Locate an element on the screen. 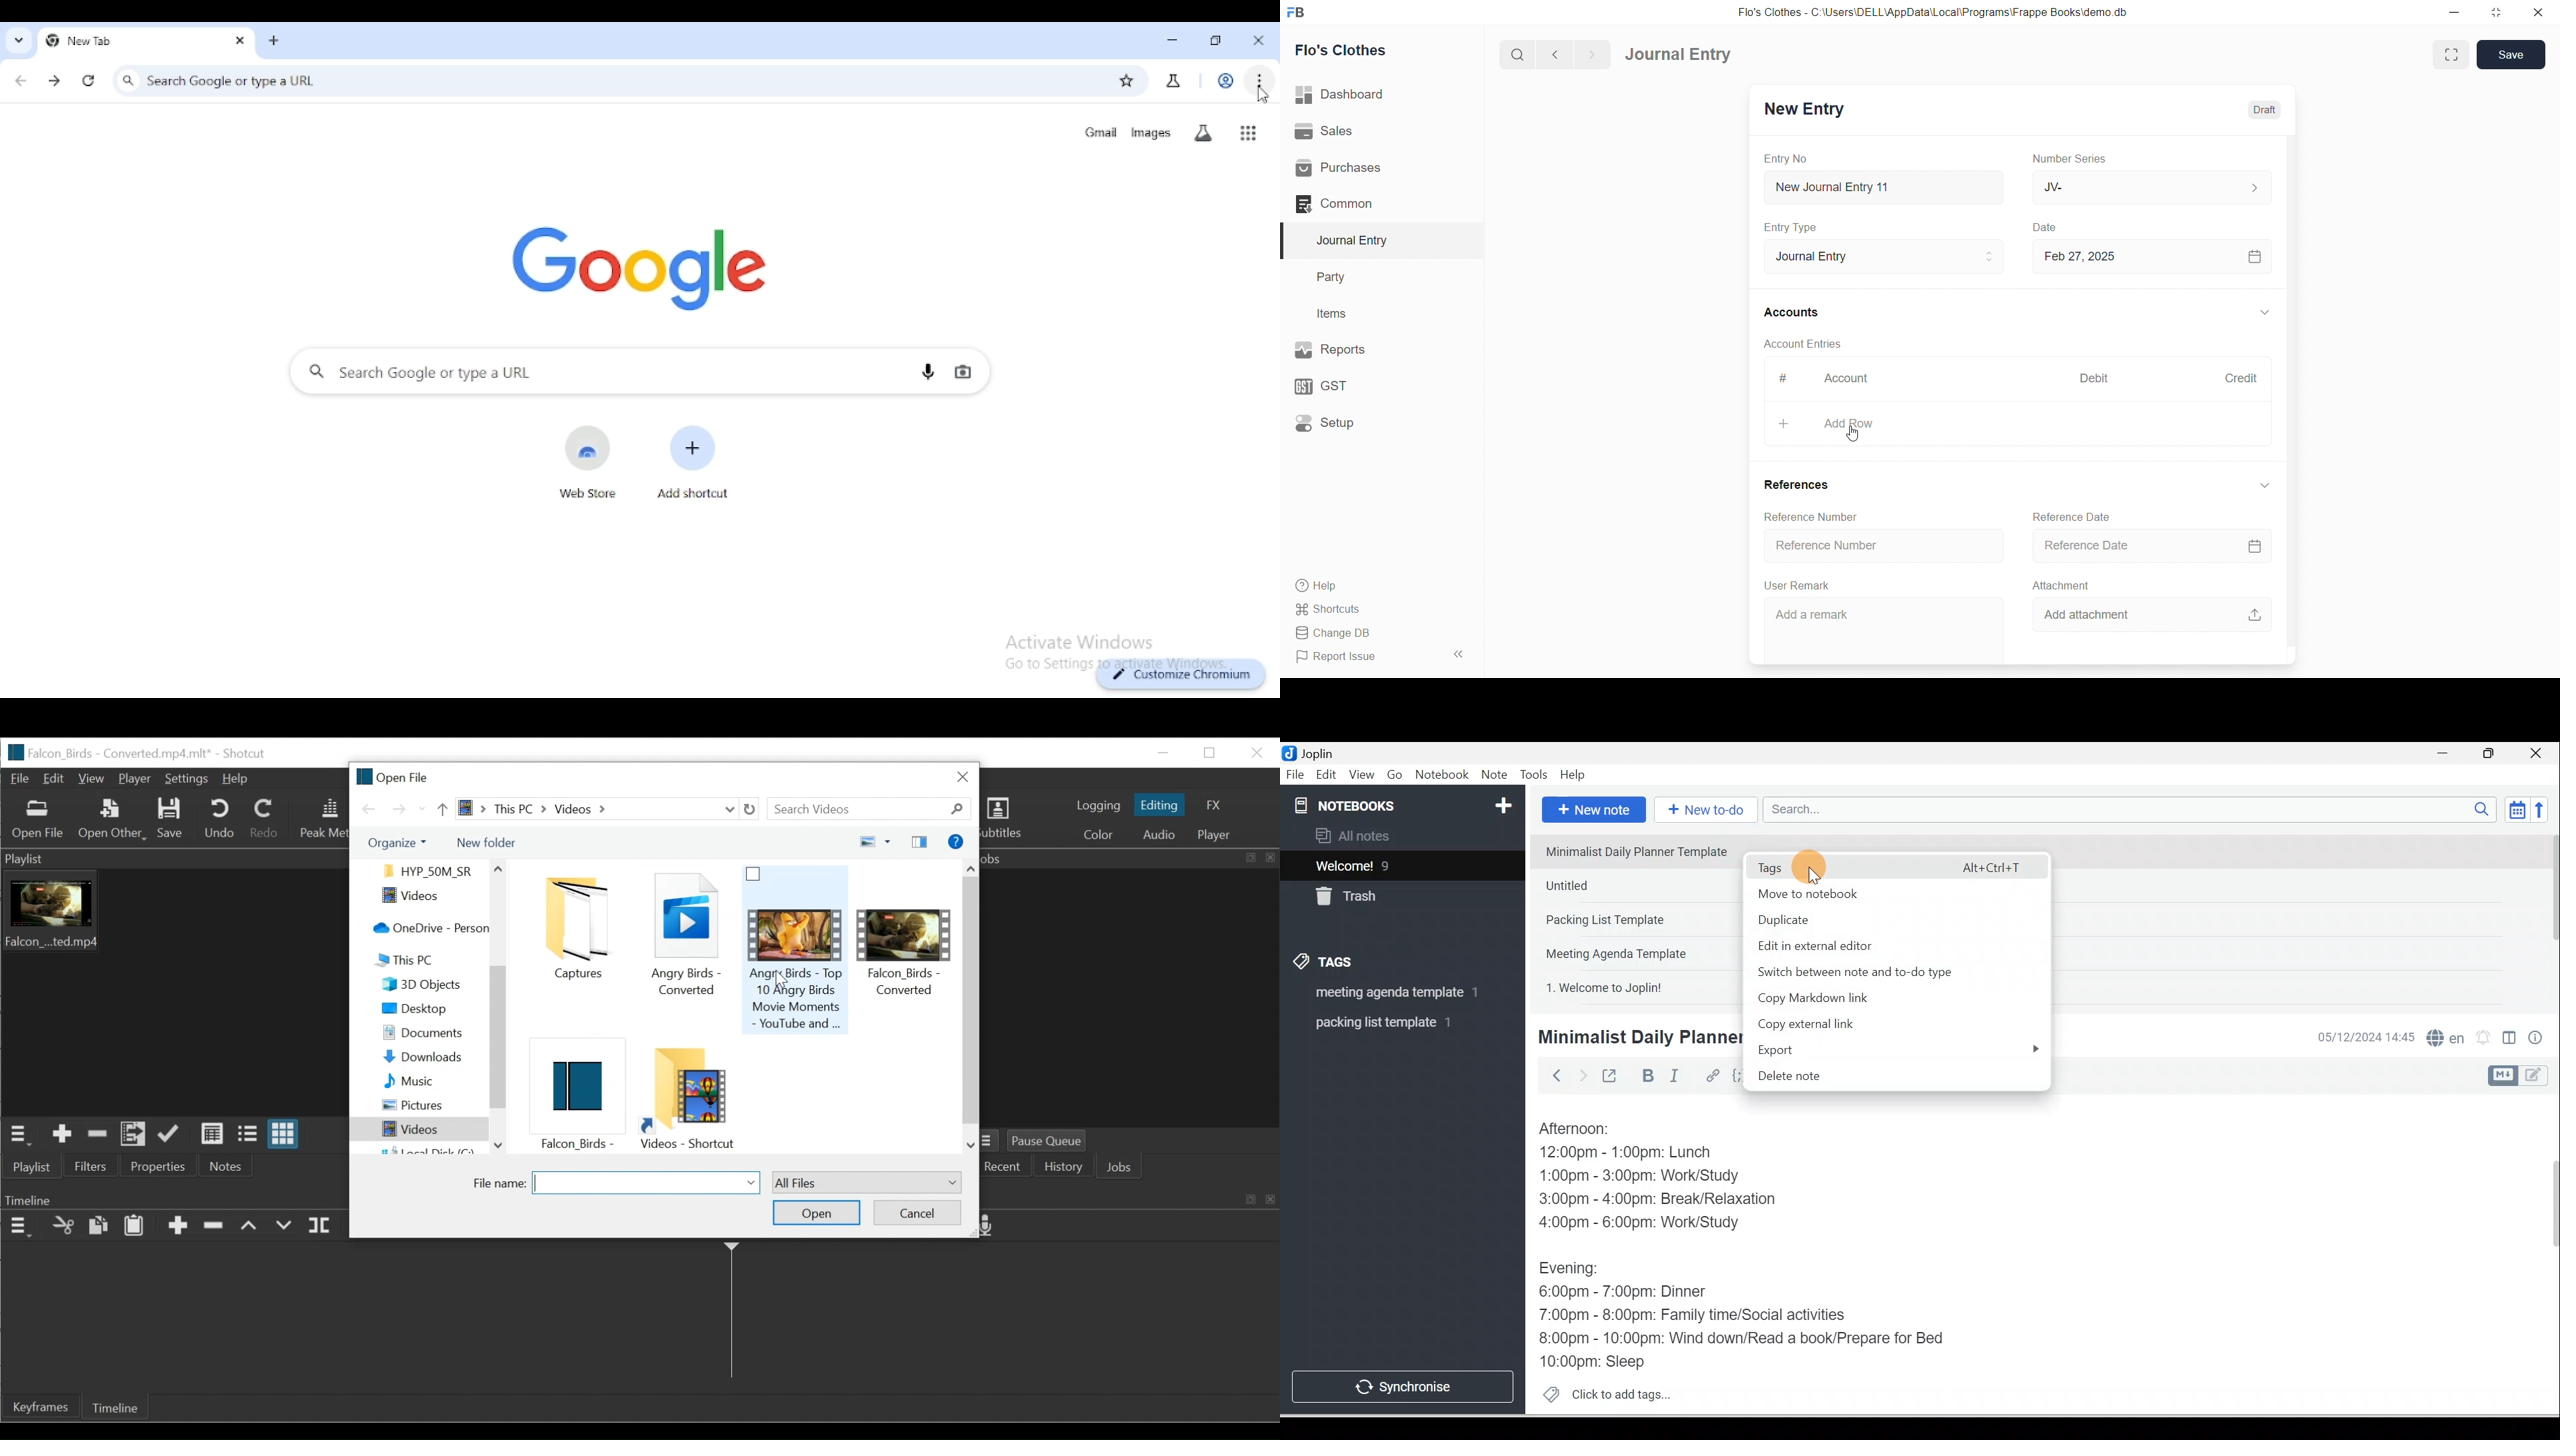 This screenshot has height=1456, width=2576. Toggle sort order is located at coordinates (2517, 809).